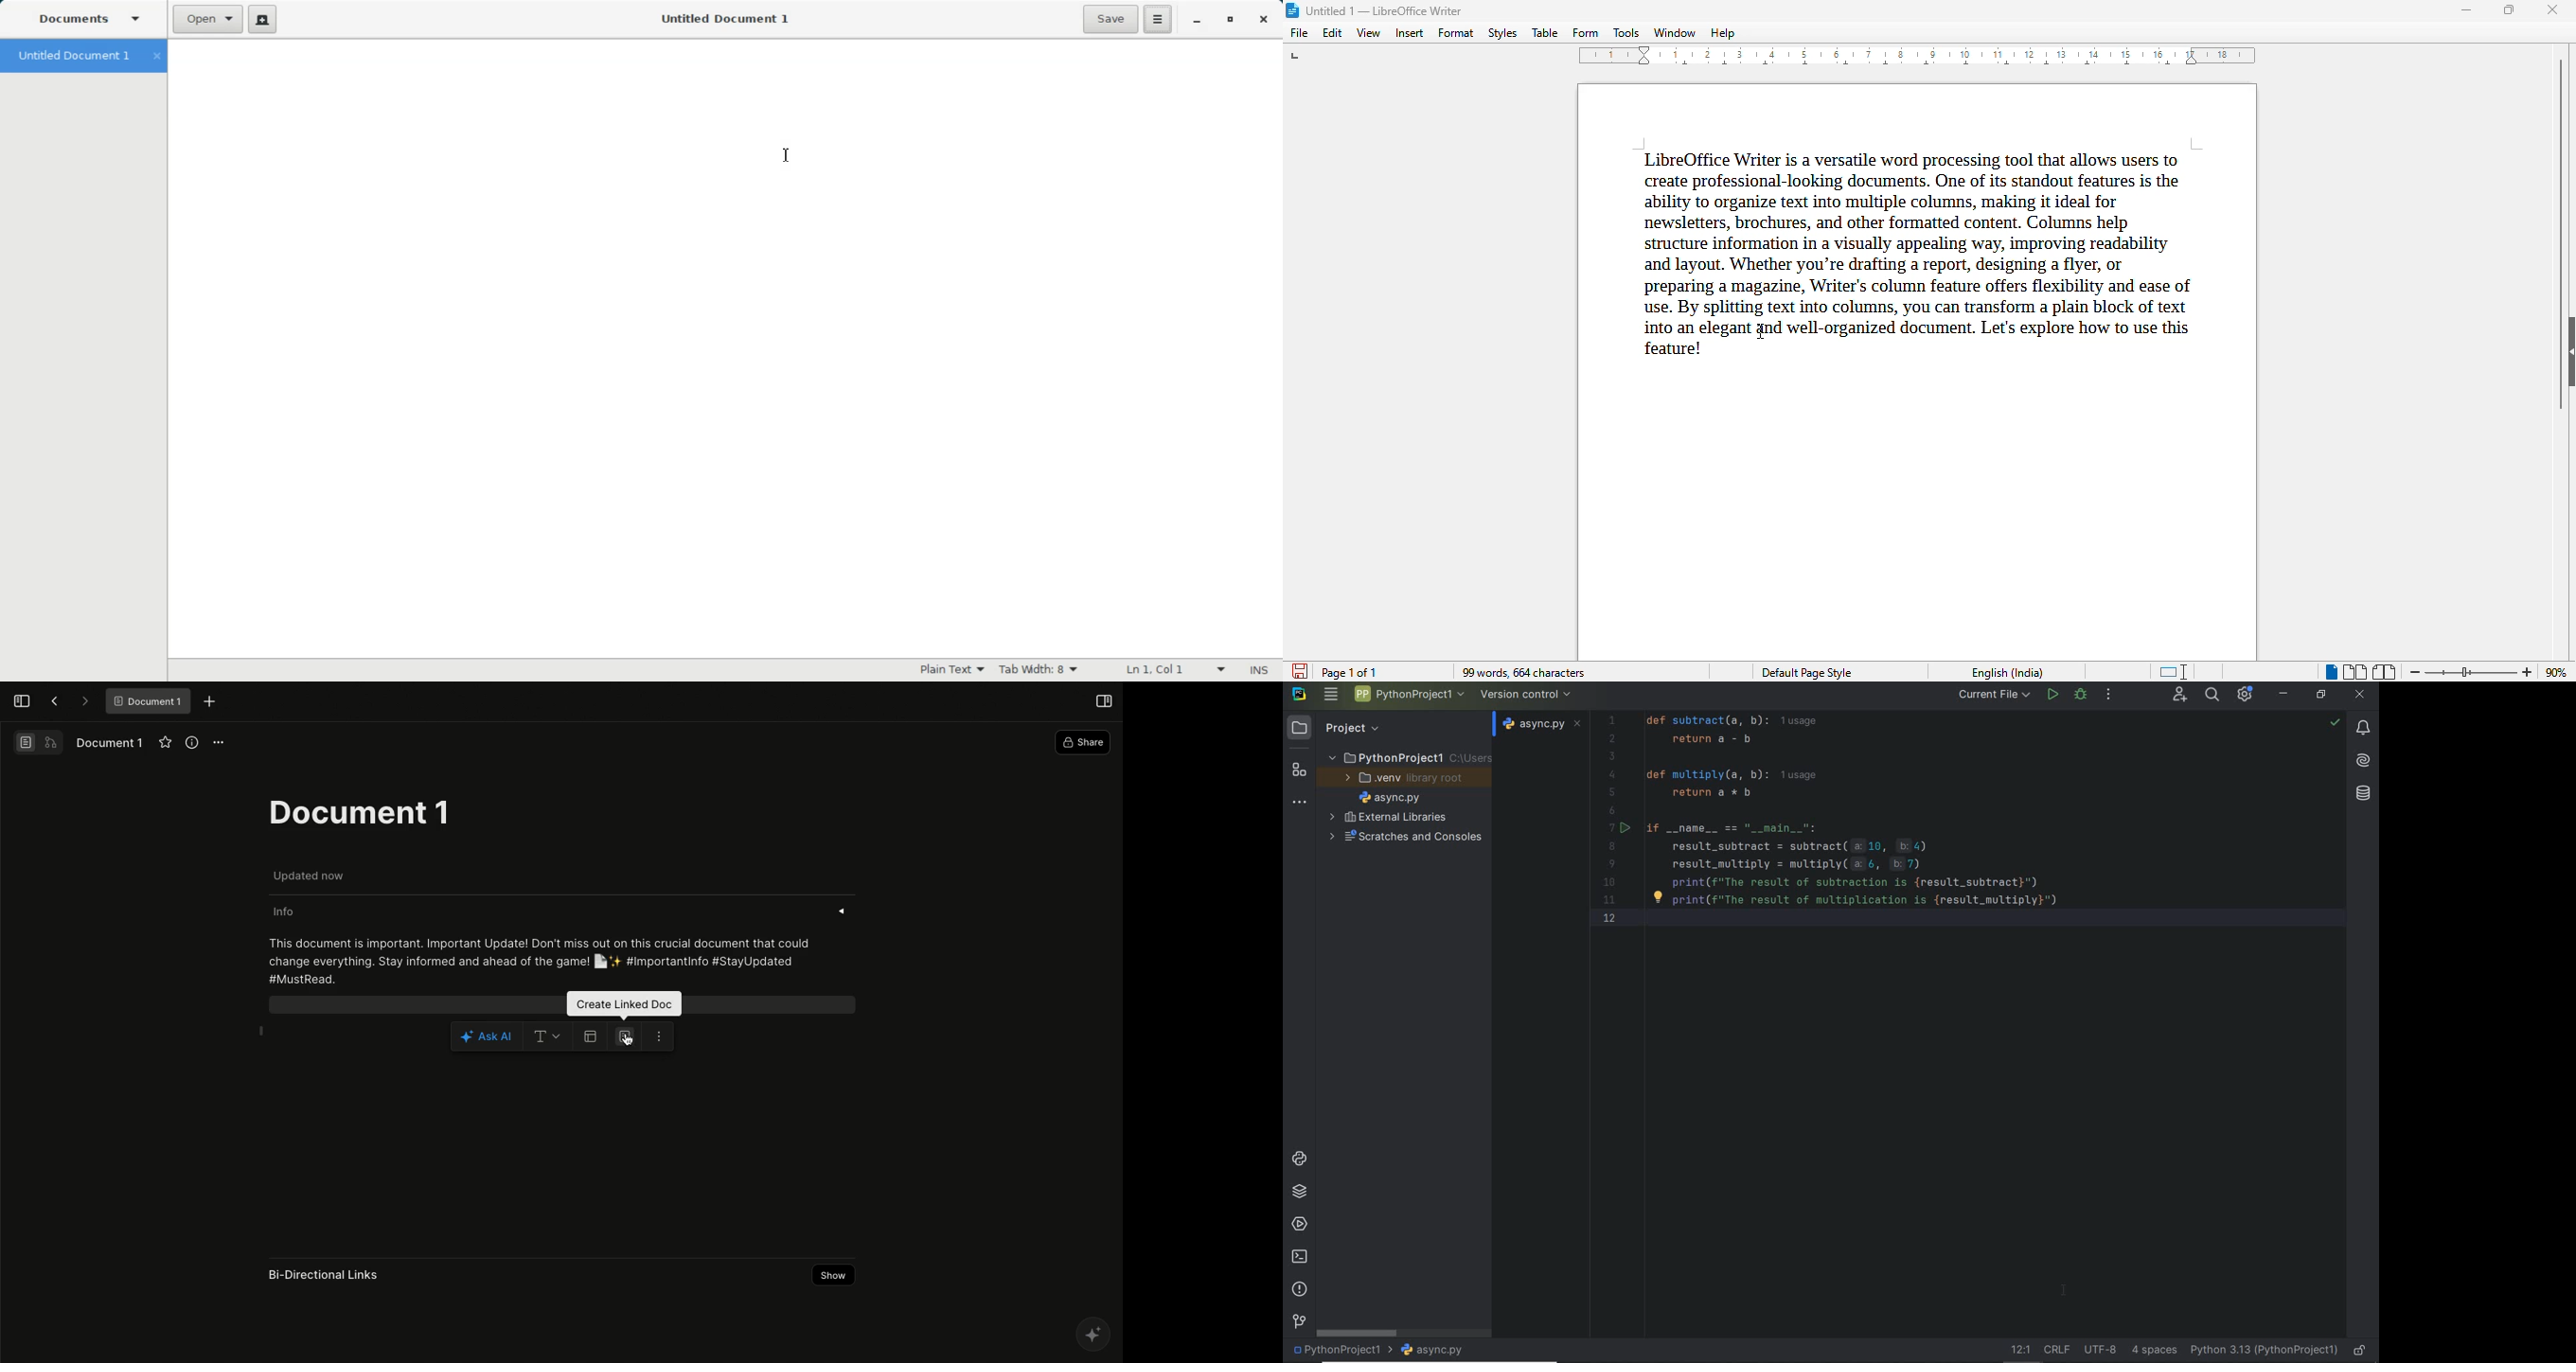  Describe the element at coordinates (2416, 671) in the screenshot. I see `zoom out` at that location.